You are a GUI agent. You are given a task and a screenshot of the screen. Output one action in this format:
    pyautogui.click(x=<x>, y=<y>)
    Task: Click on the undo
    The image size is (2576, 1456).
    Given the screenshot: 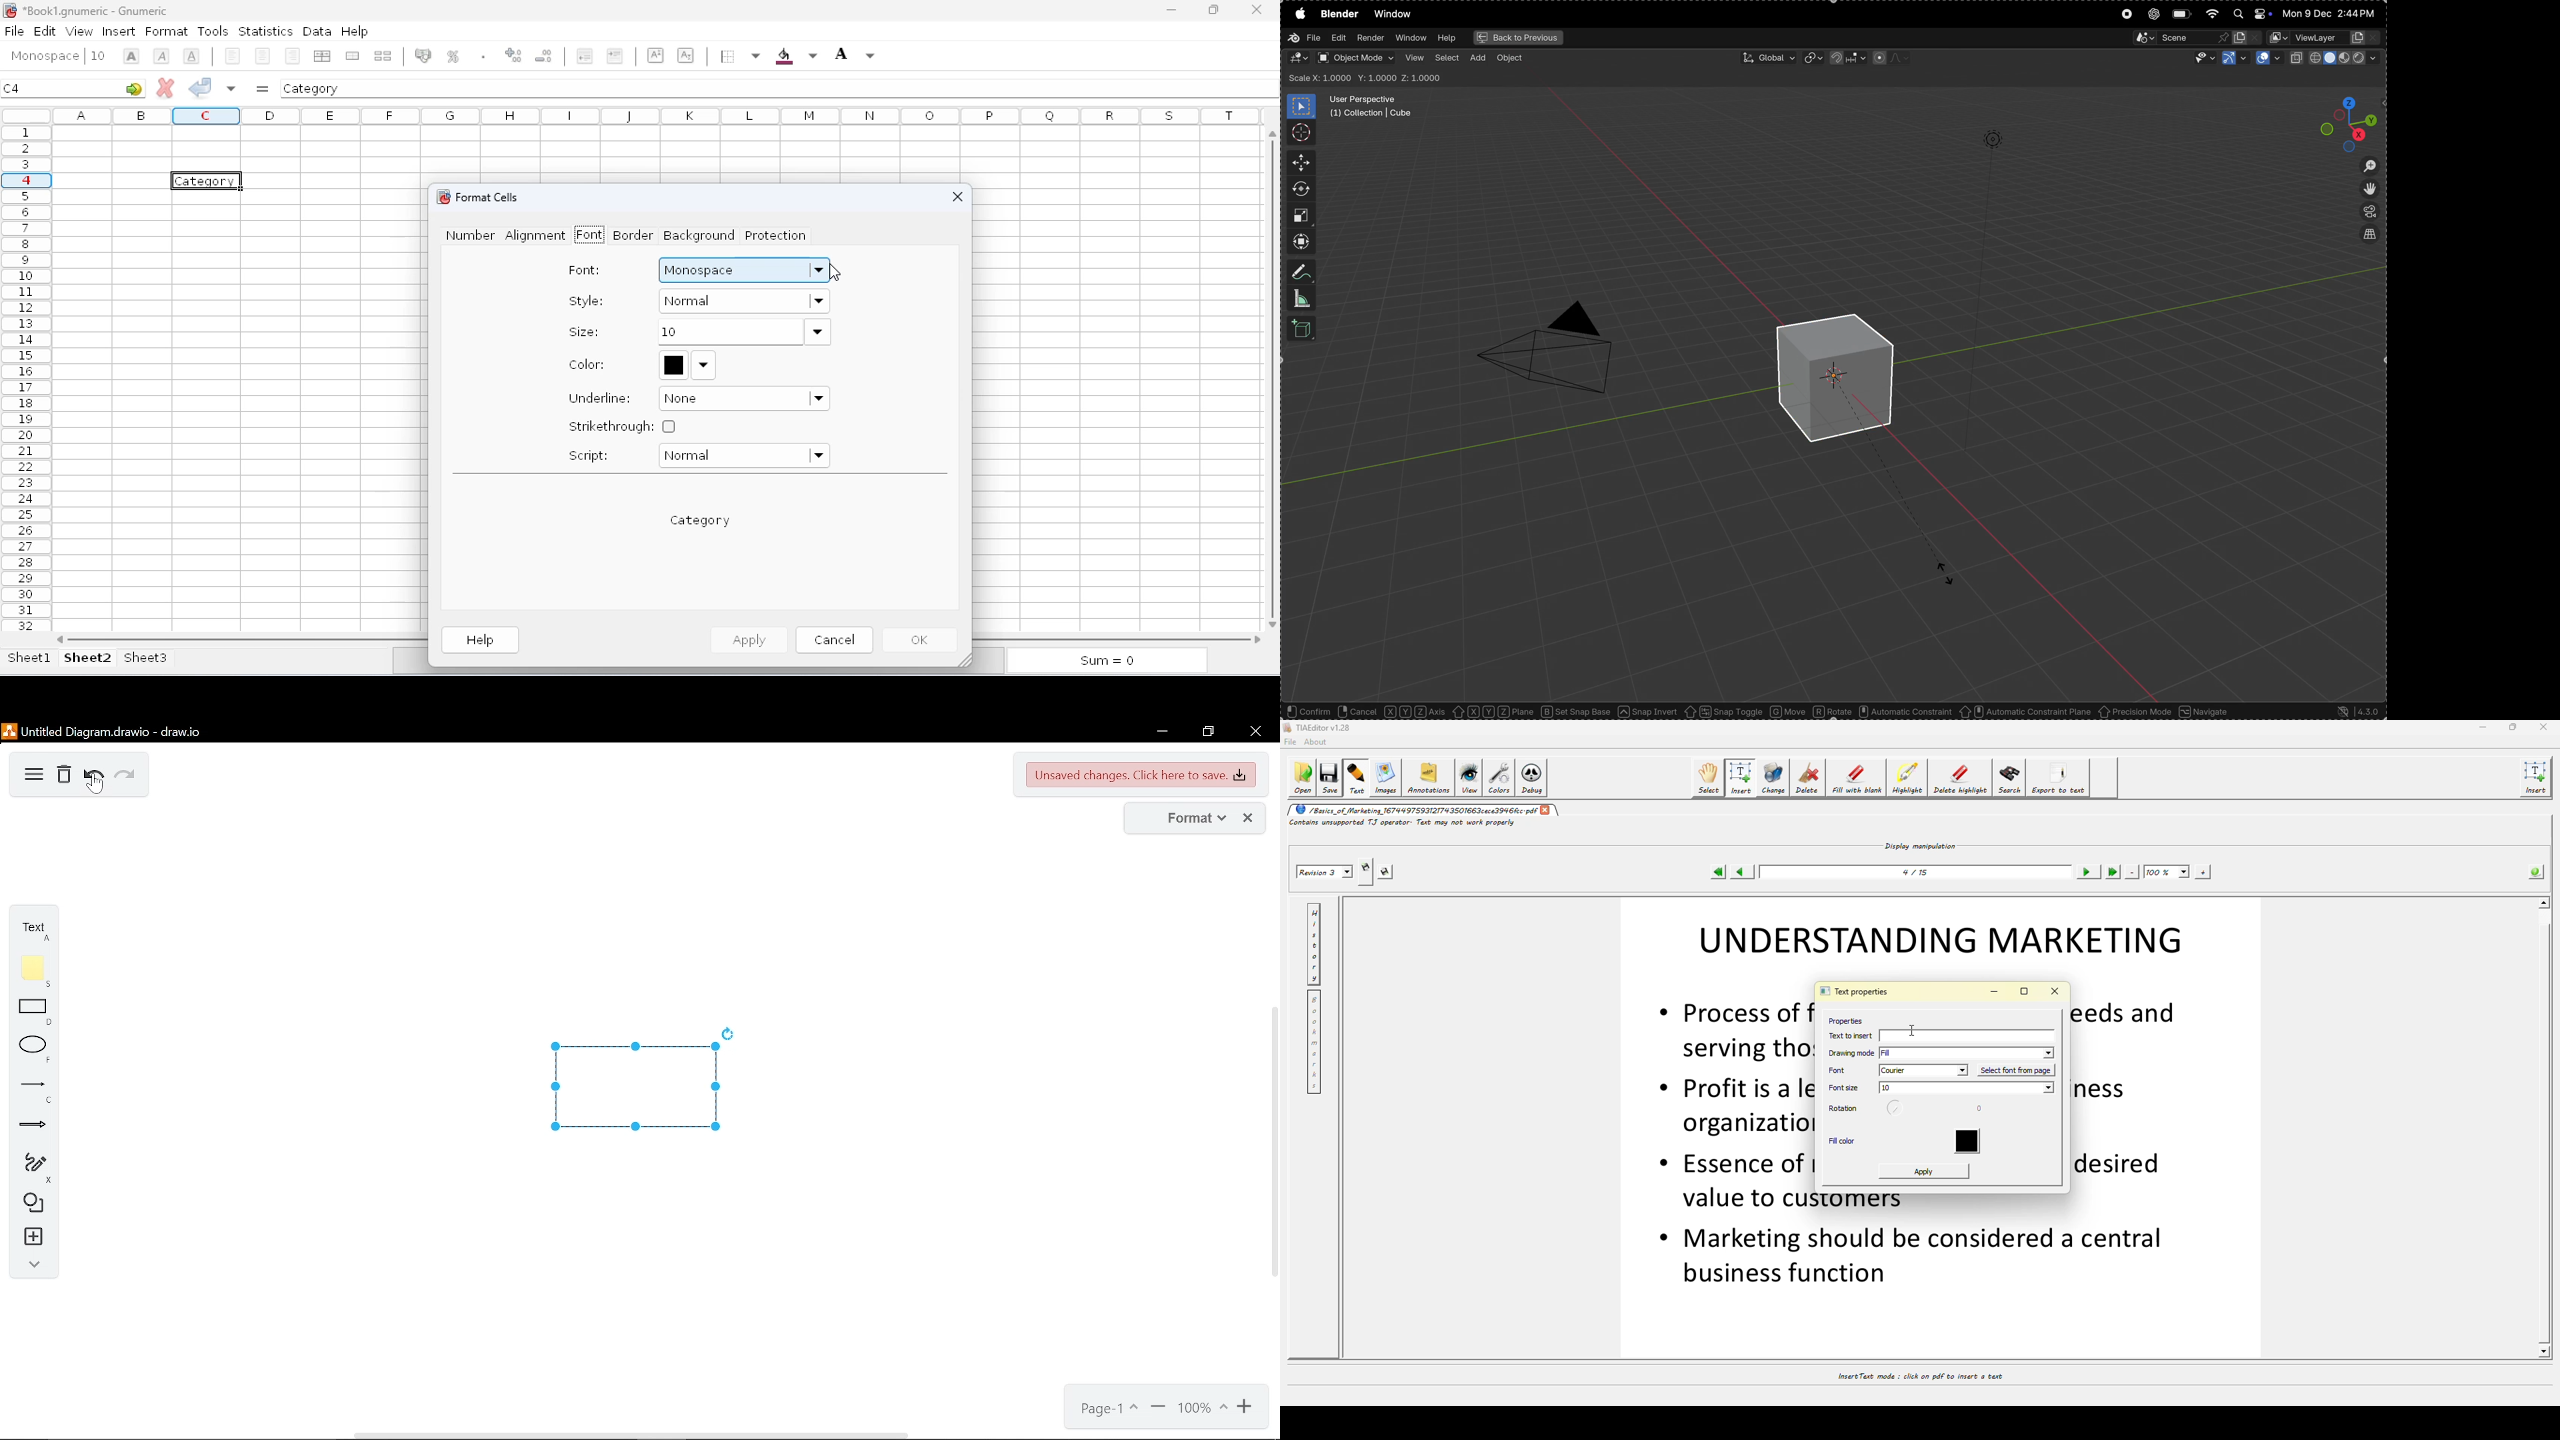 What is the action you would take?
    pyautogui.click(x=94, y=775)
    